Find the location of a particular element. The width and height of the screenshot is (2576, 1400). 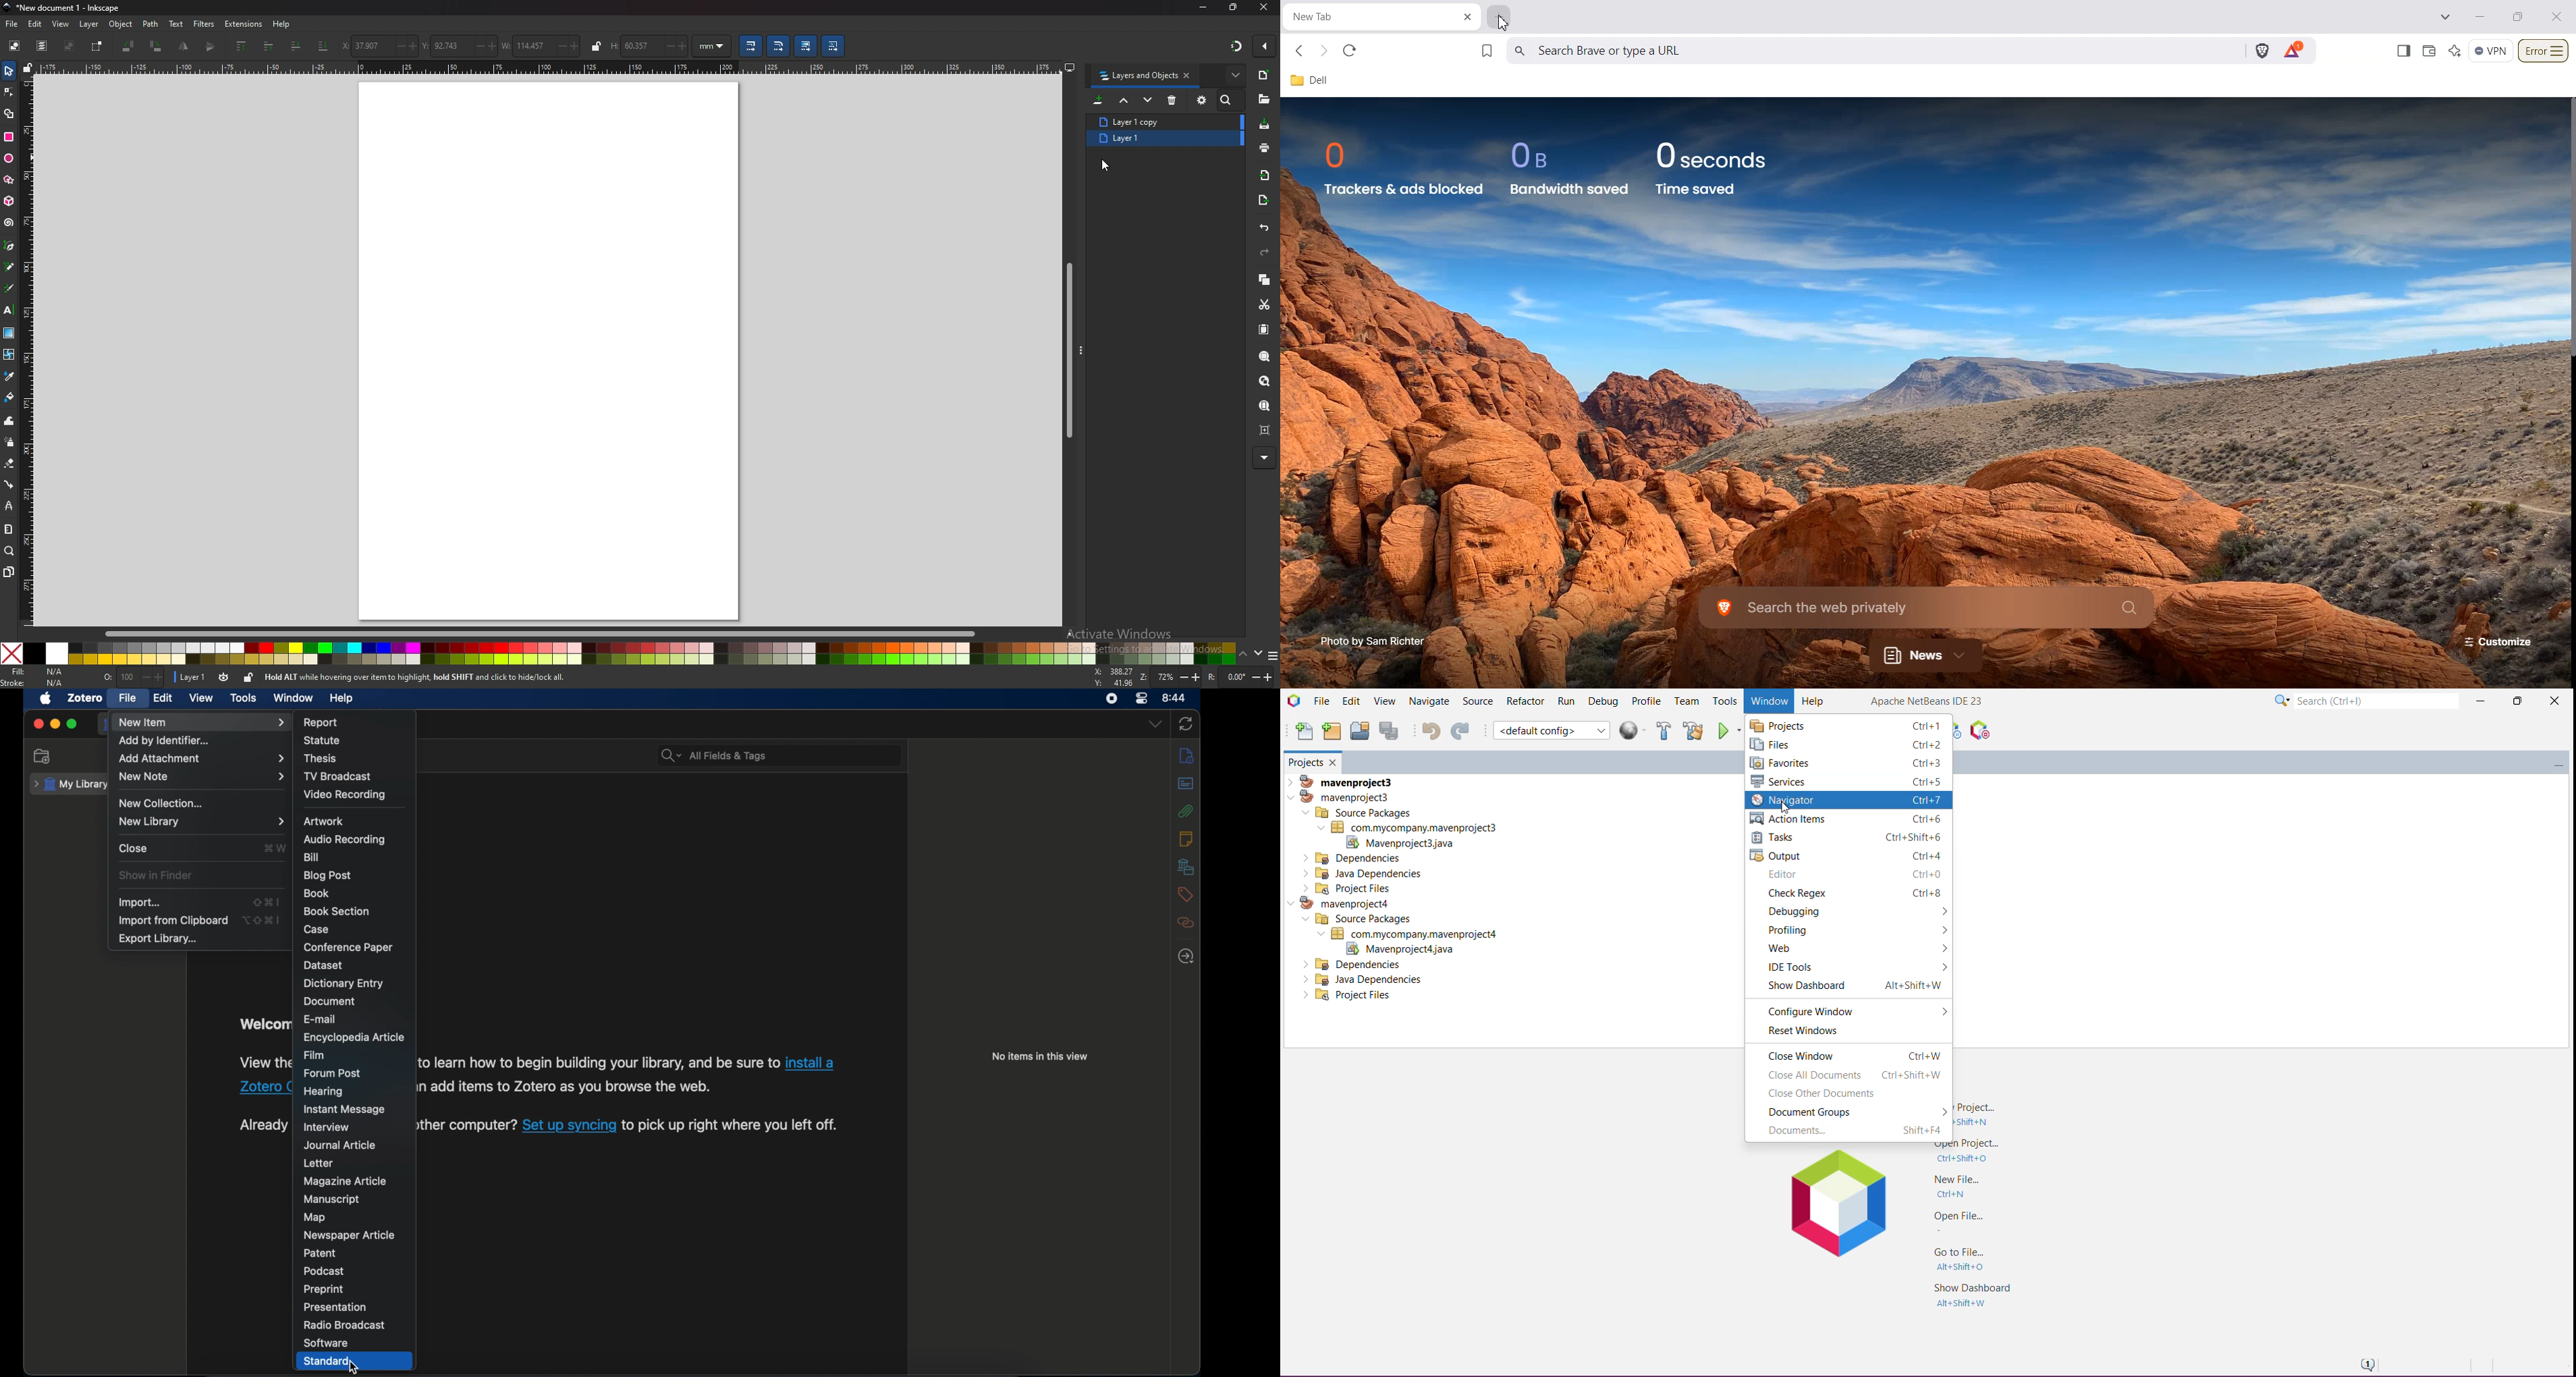

Reset Windows is located at coordinates (1853, 1031).